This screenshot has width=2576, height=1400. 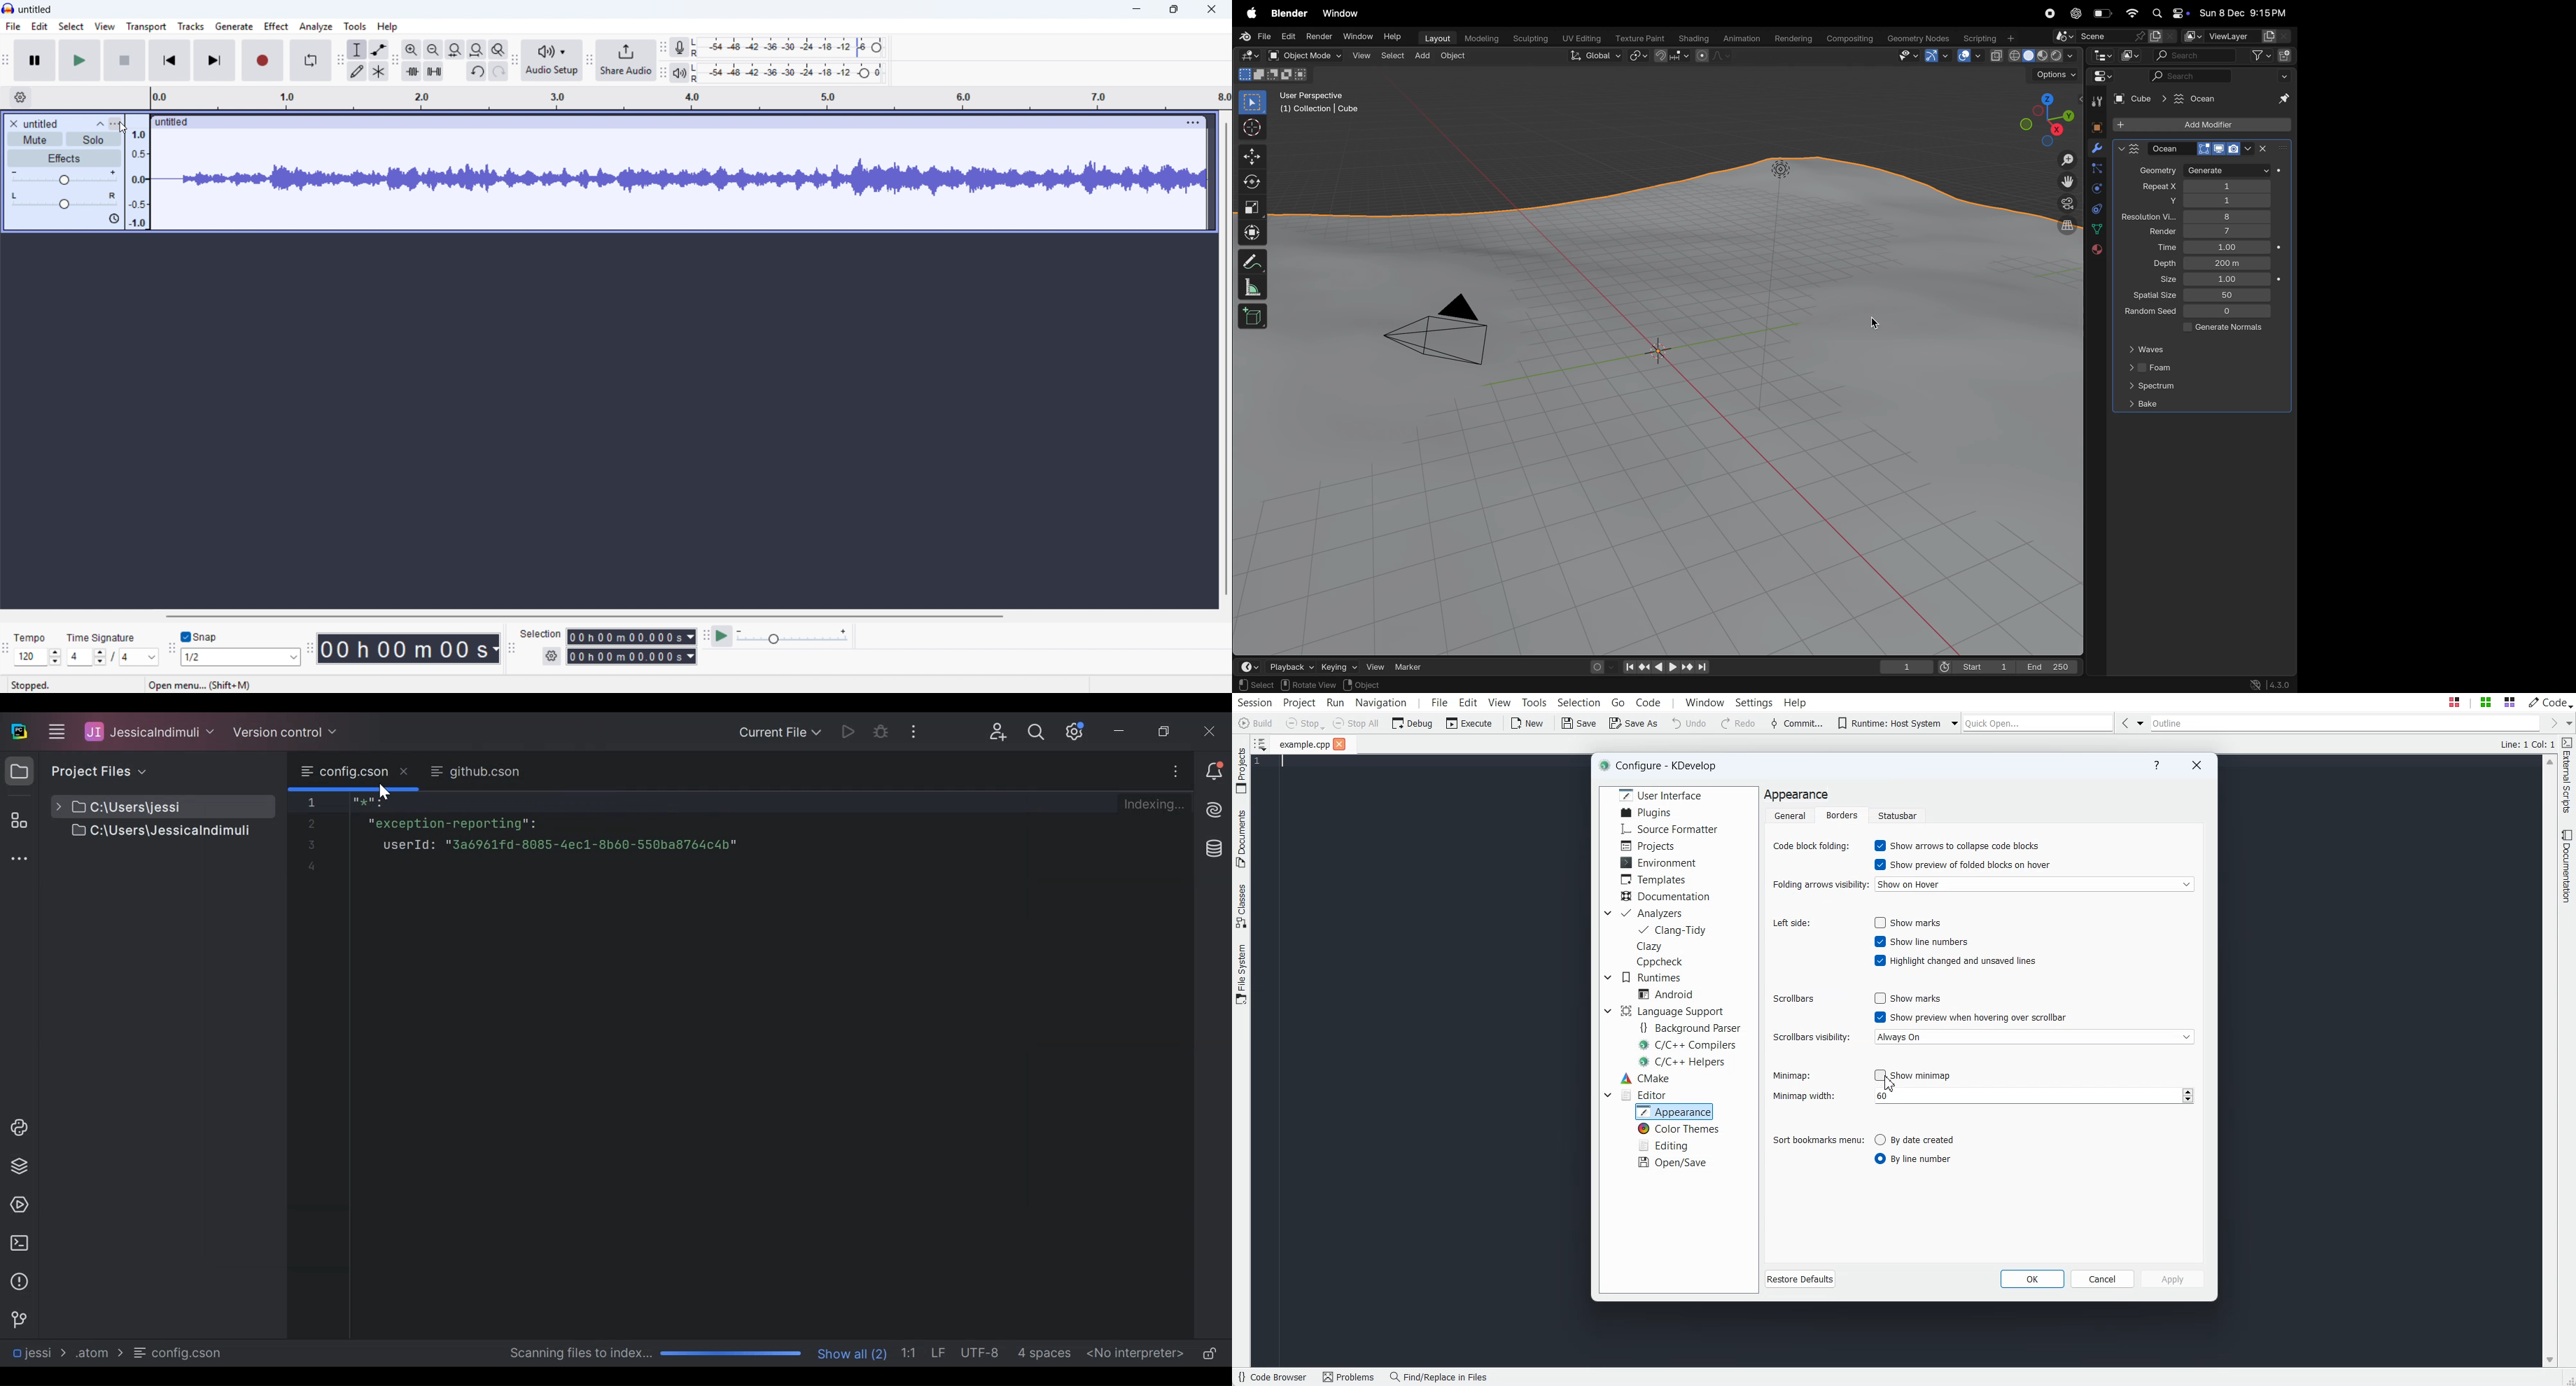 I want to click on Edit , so click(x=39, y=27).